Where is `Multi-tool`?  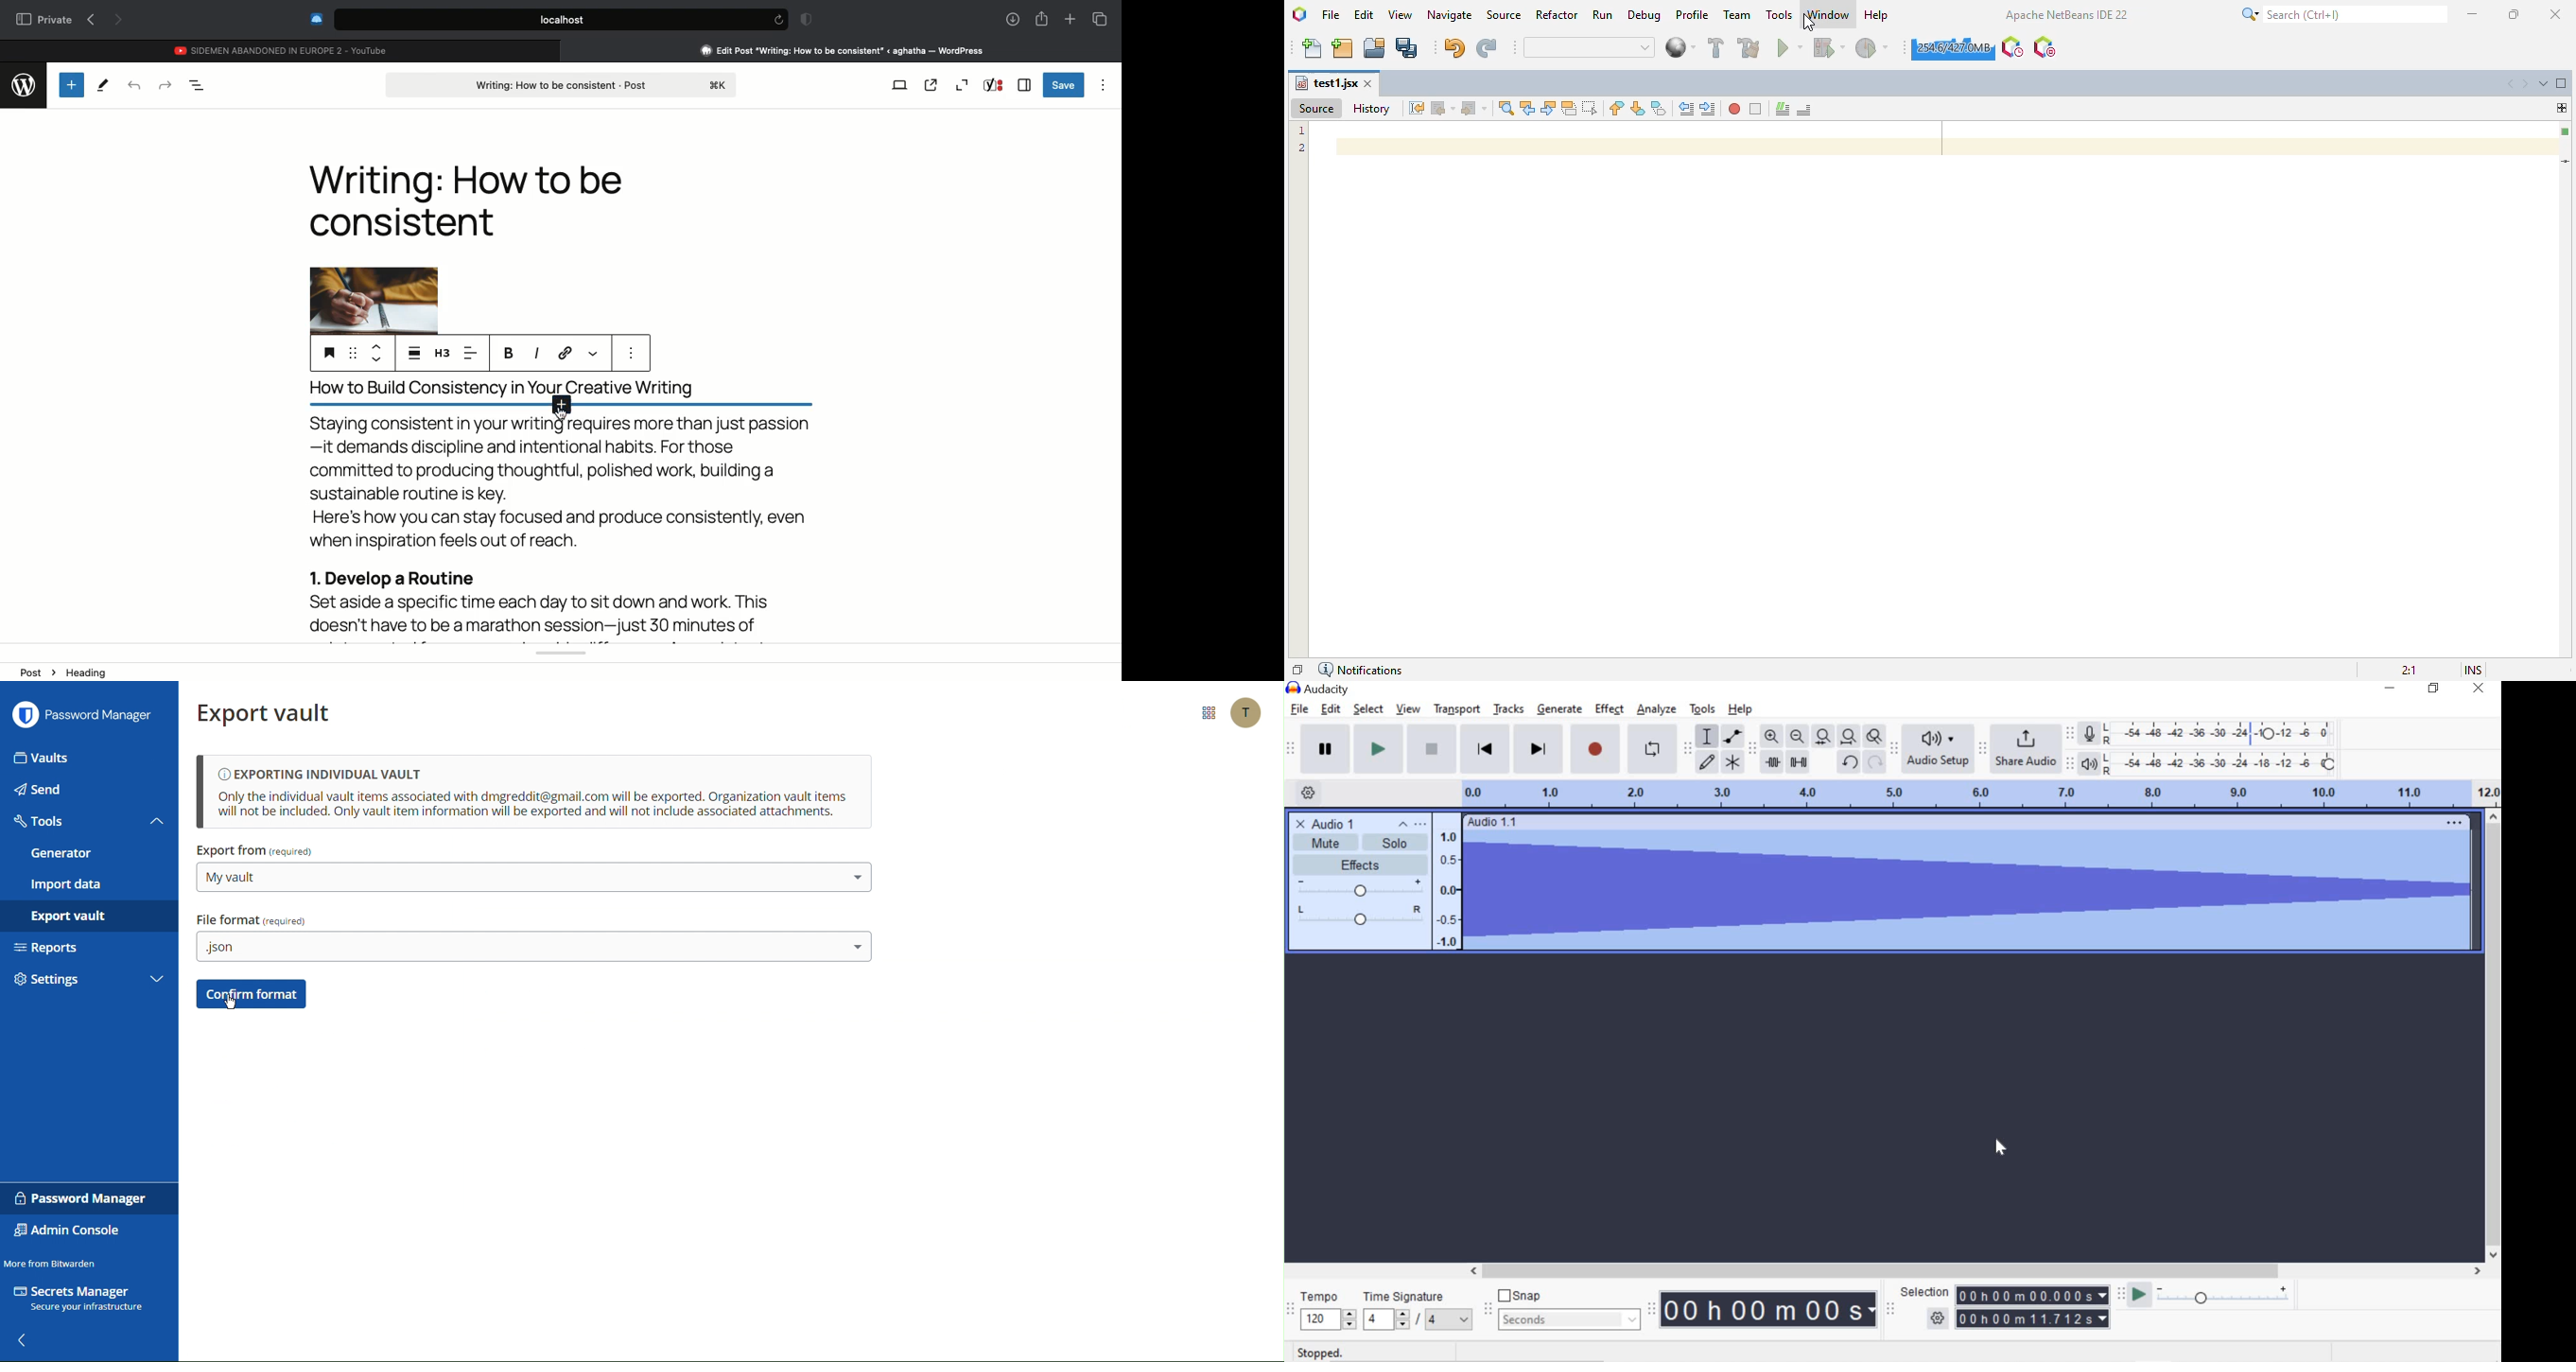
Multi-tool is located at coordinates (1732, 762).